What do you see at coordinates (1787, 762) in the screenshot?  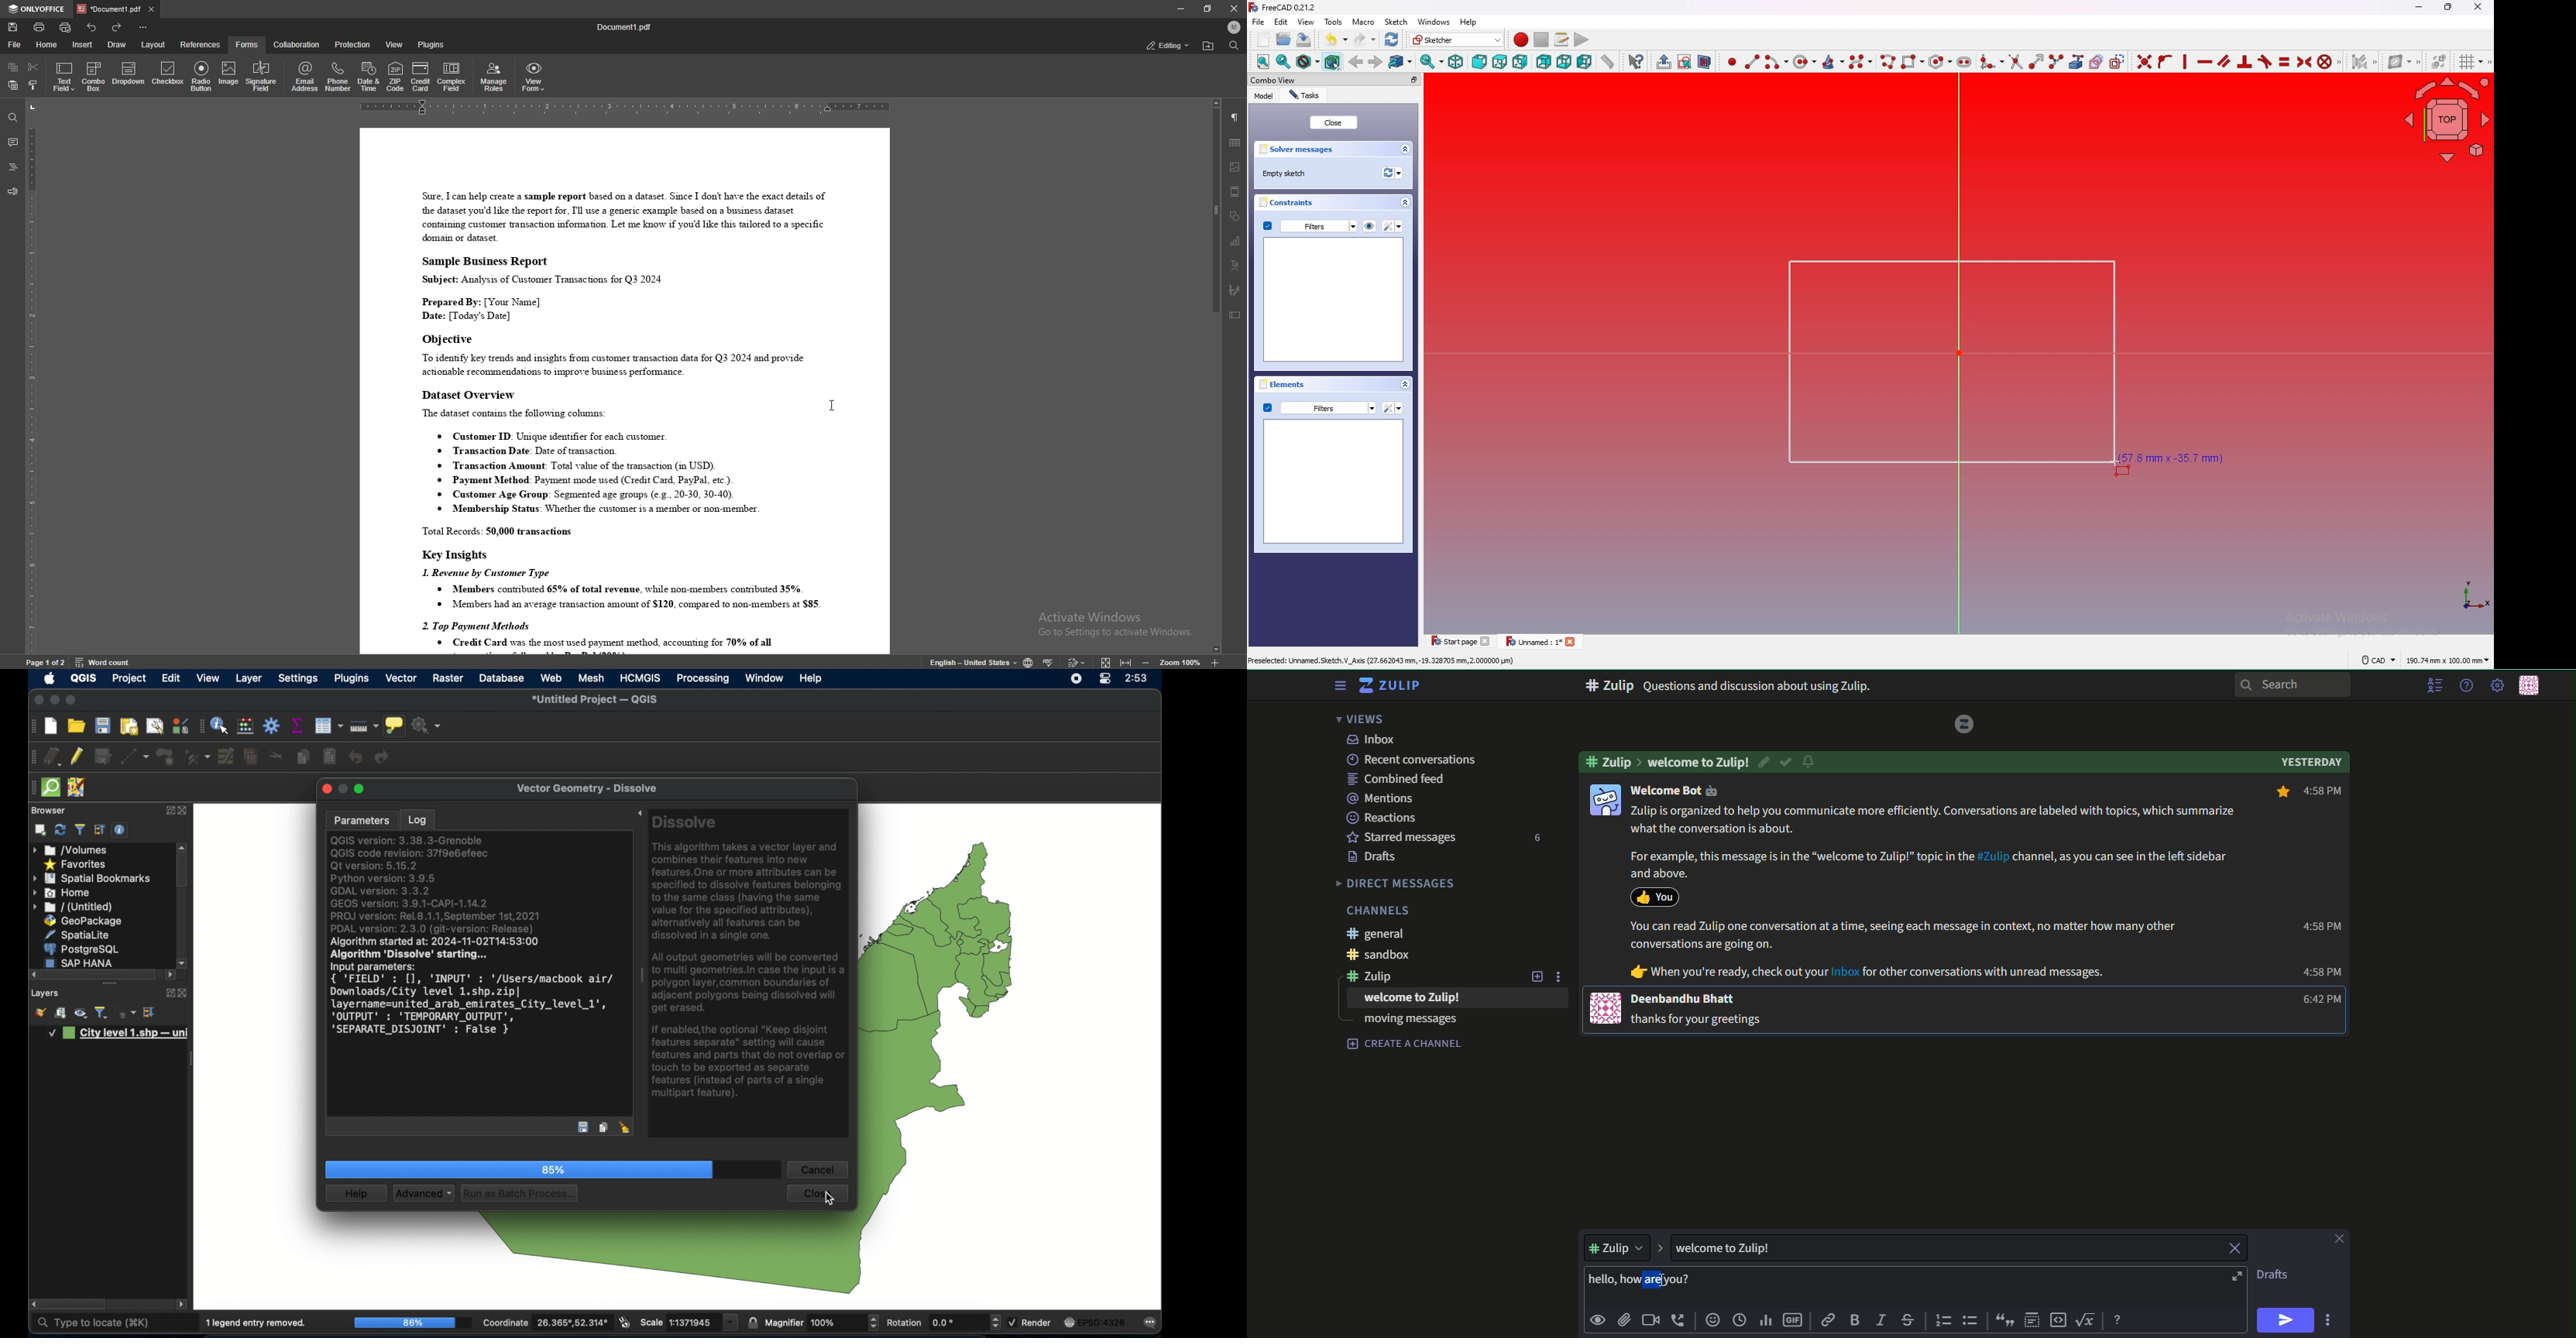 I see `resolved` at bounding box center [1787, 762].